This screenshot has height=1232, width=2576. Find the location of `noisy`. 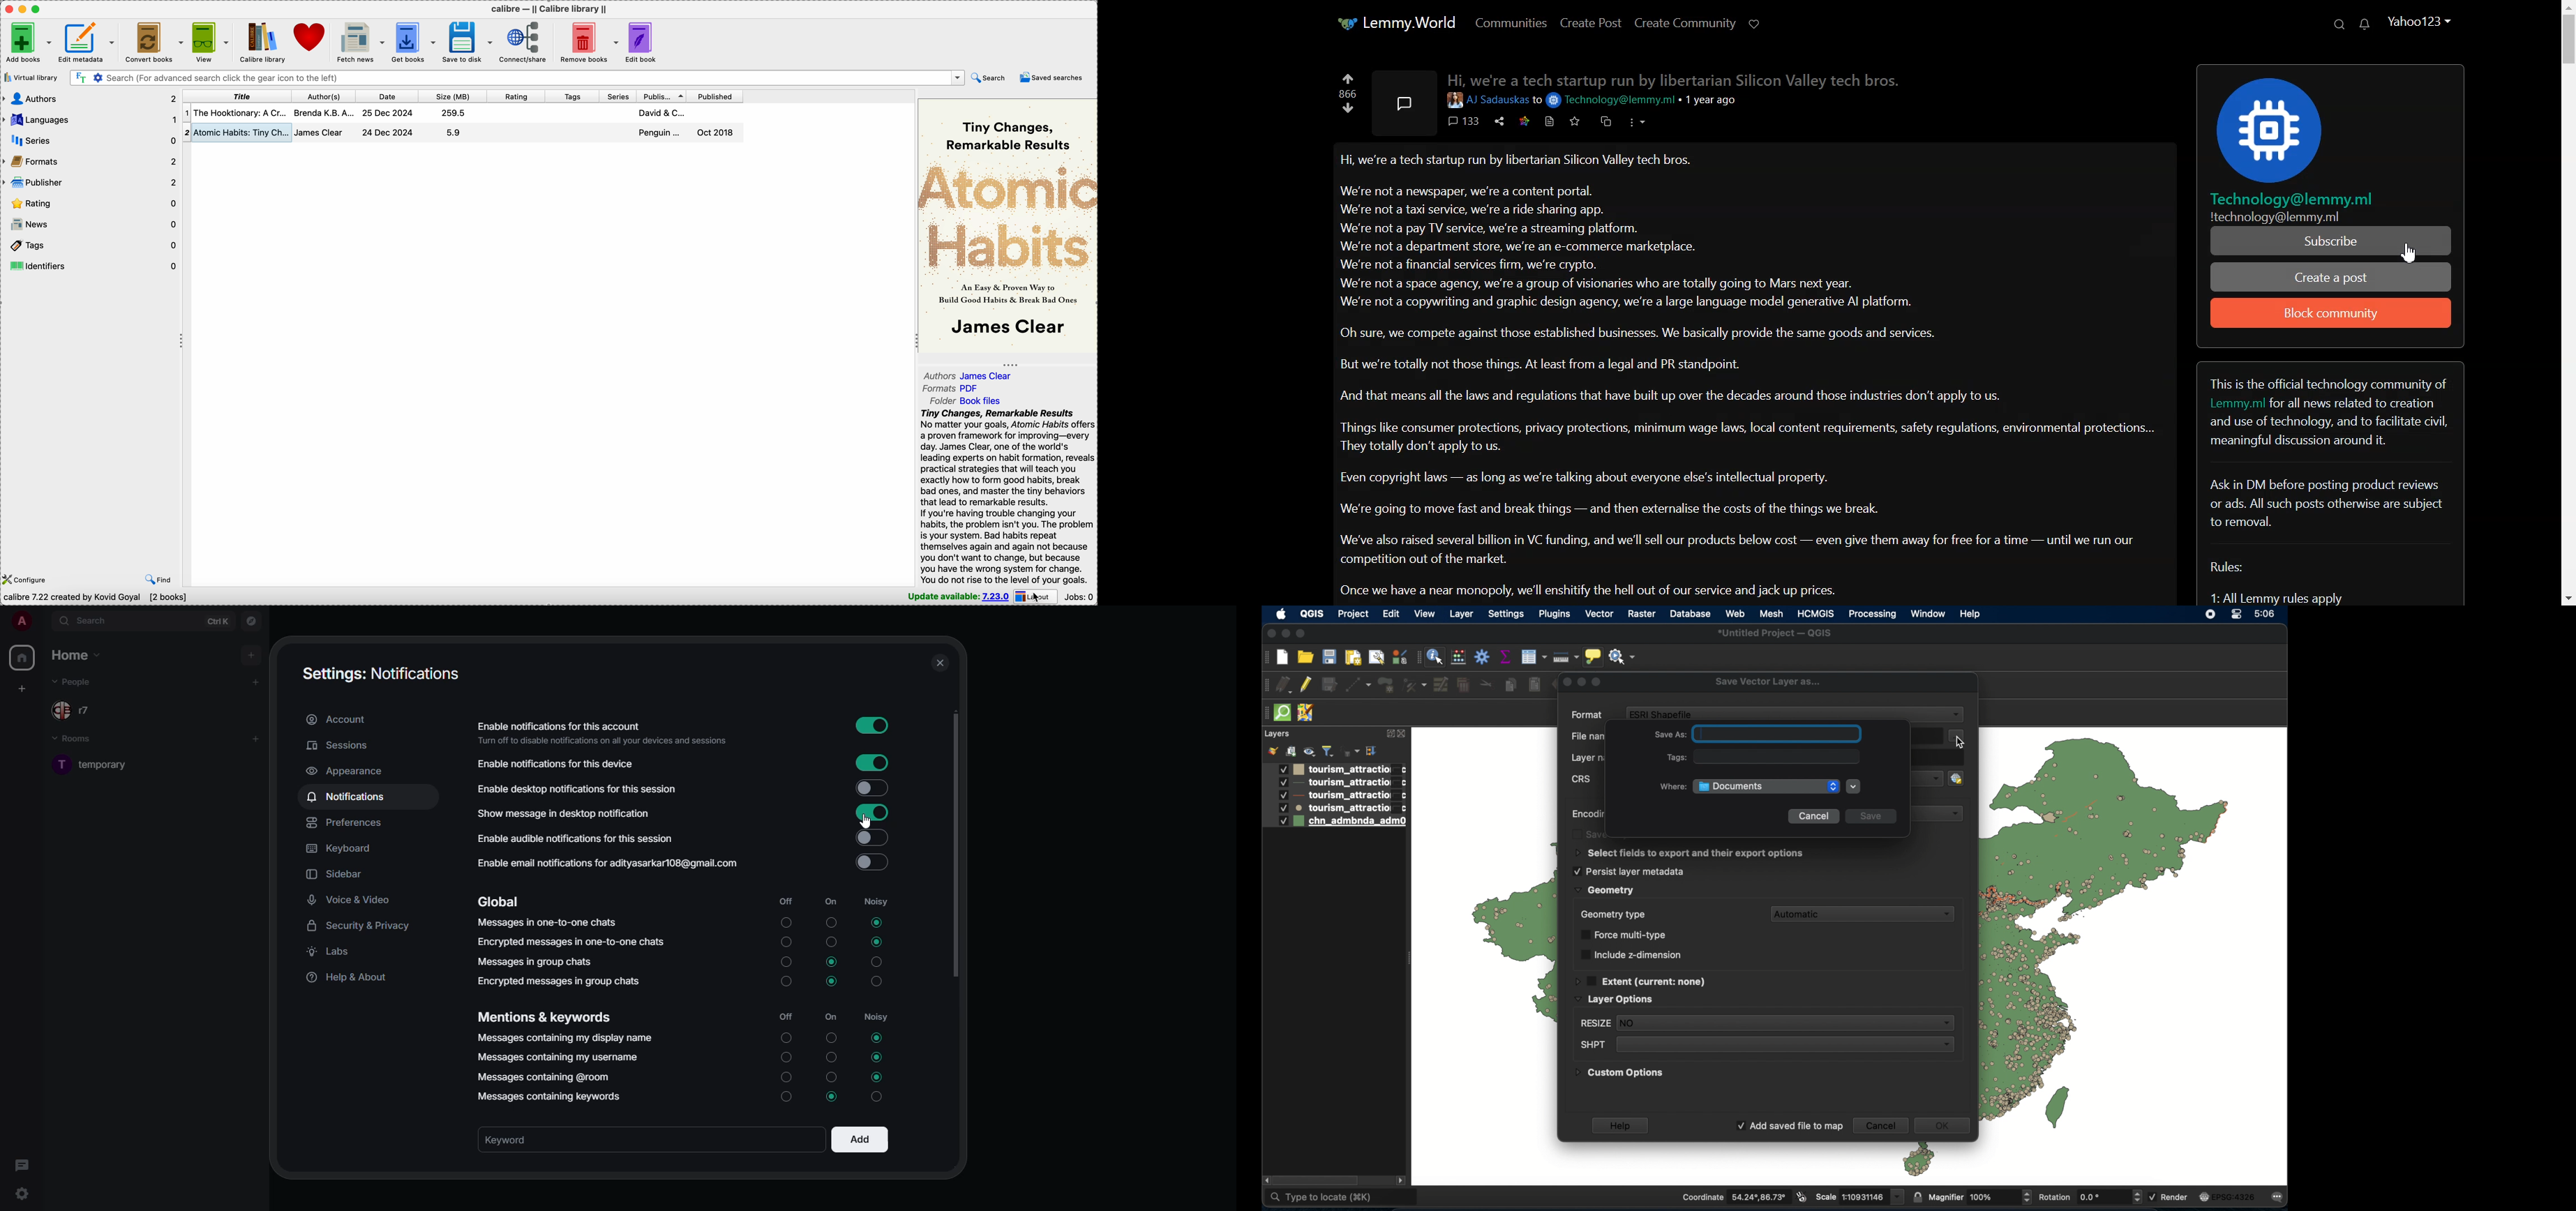

noisy is located at coordinates (878, 1019).